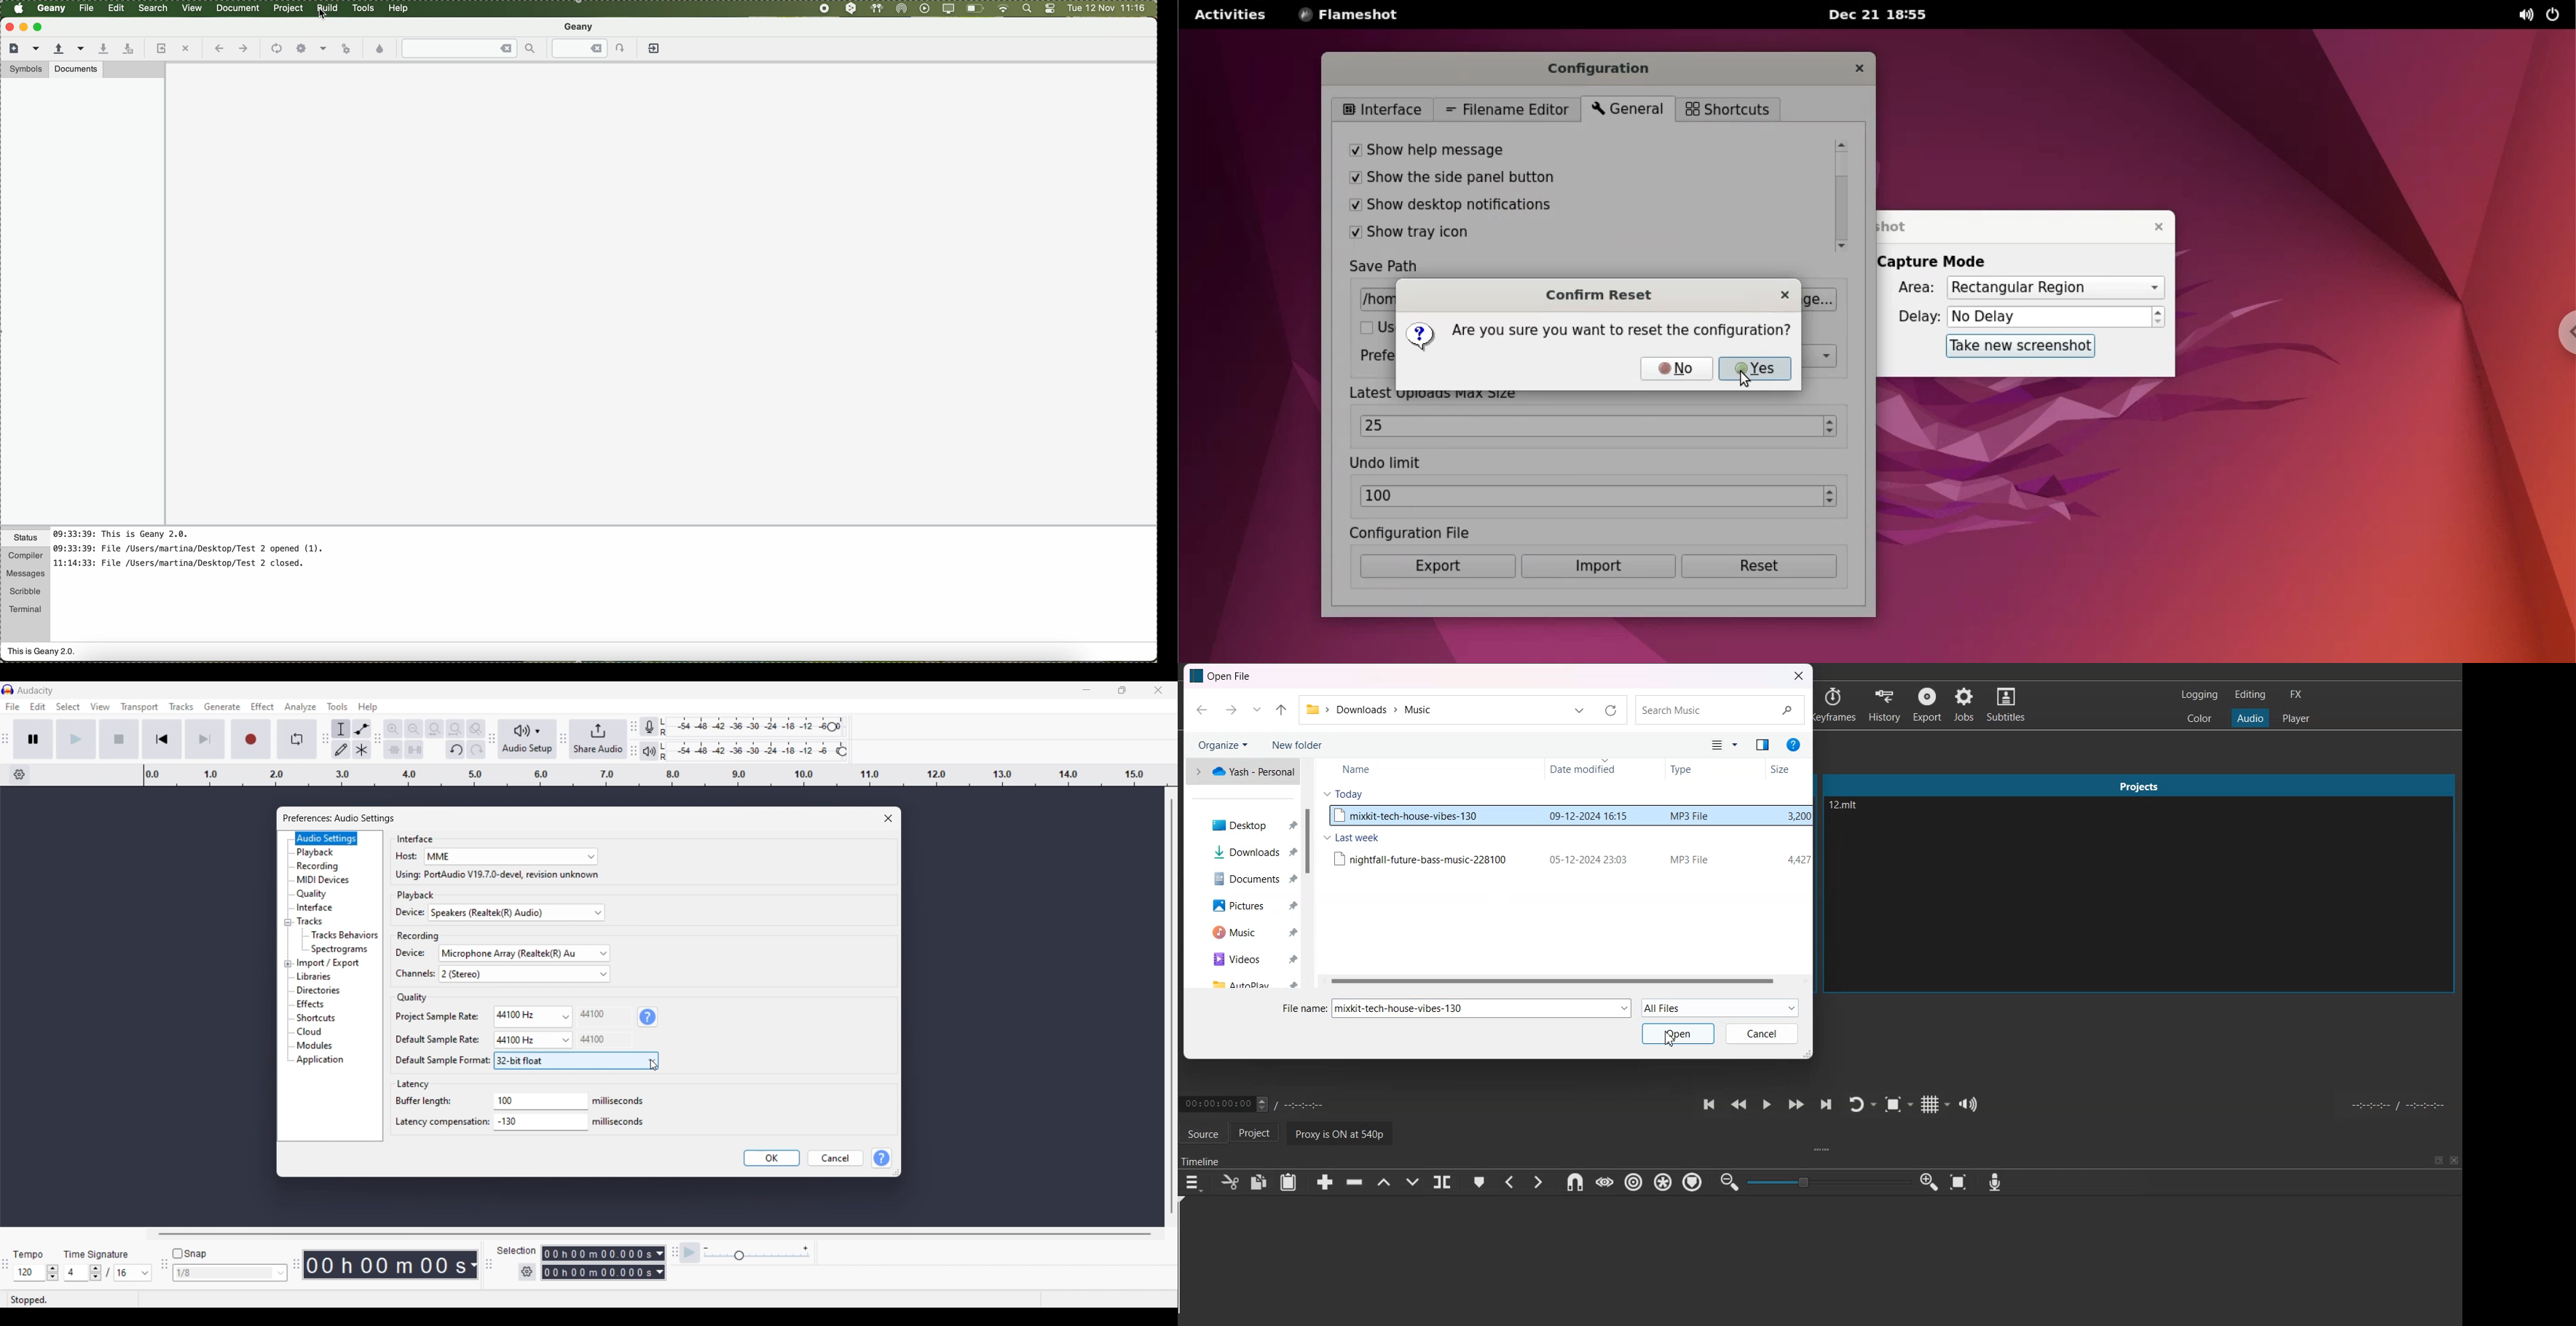 Image resolution: width=2576 pixels, height=1344 pixels. What do you see at coordinates (515, 1250) in the screenshot?
I see `Selection` at bounding box center [515, 1250].